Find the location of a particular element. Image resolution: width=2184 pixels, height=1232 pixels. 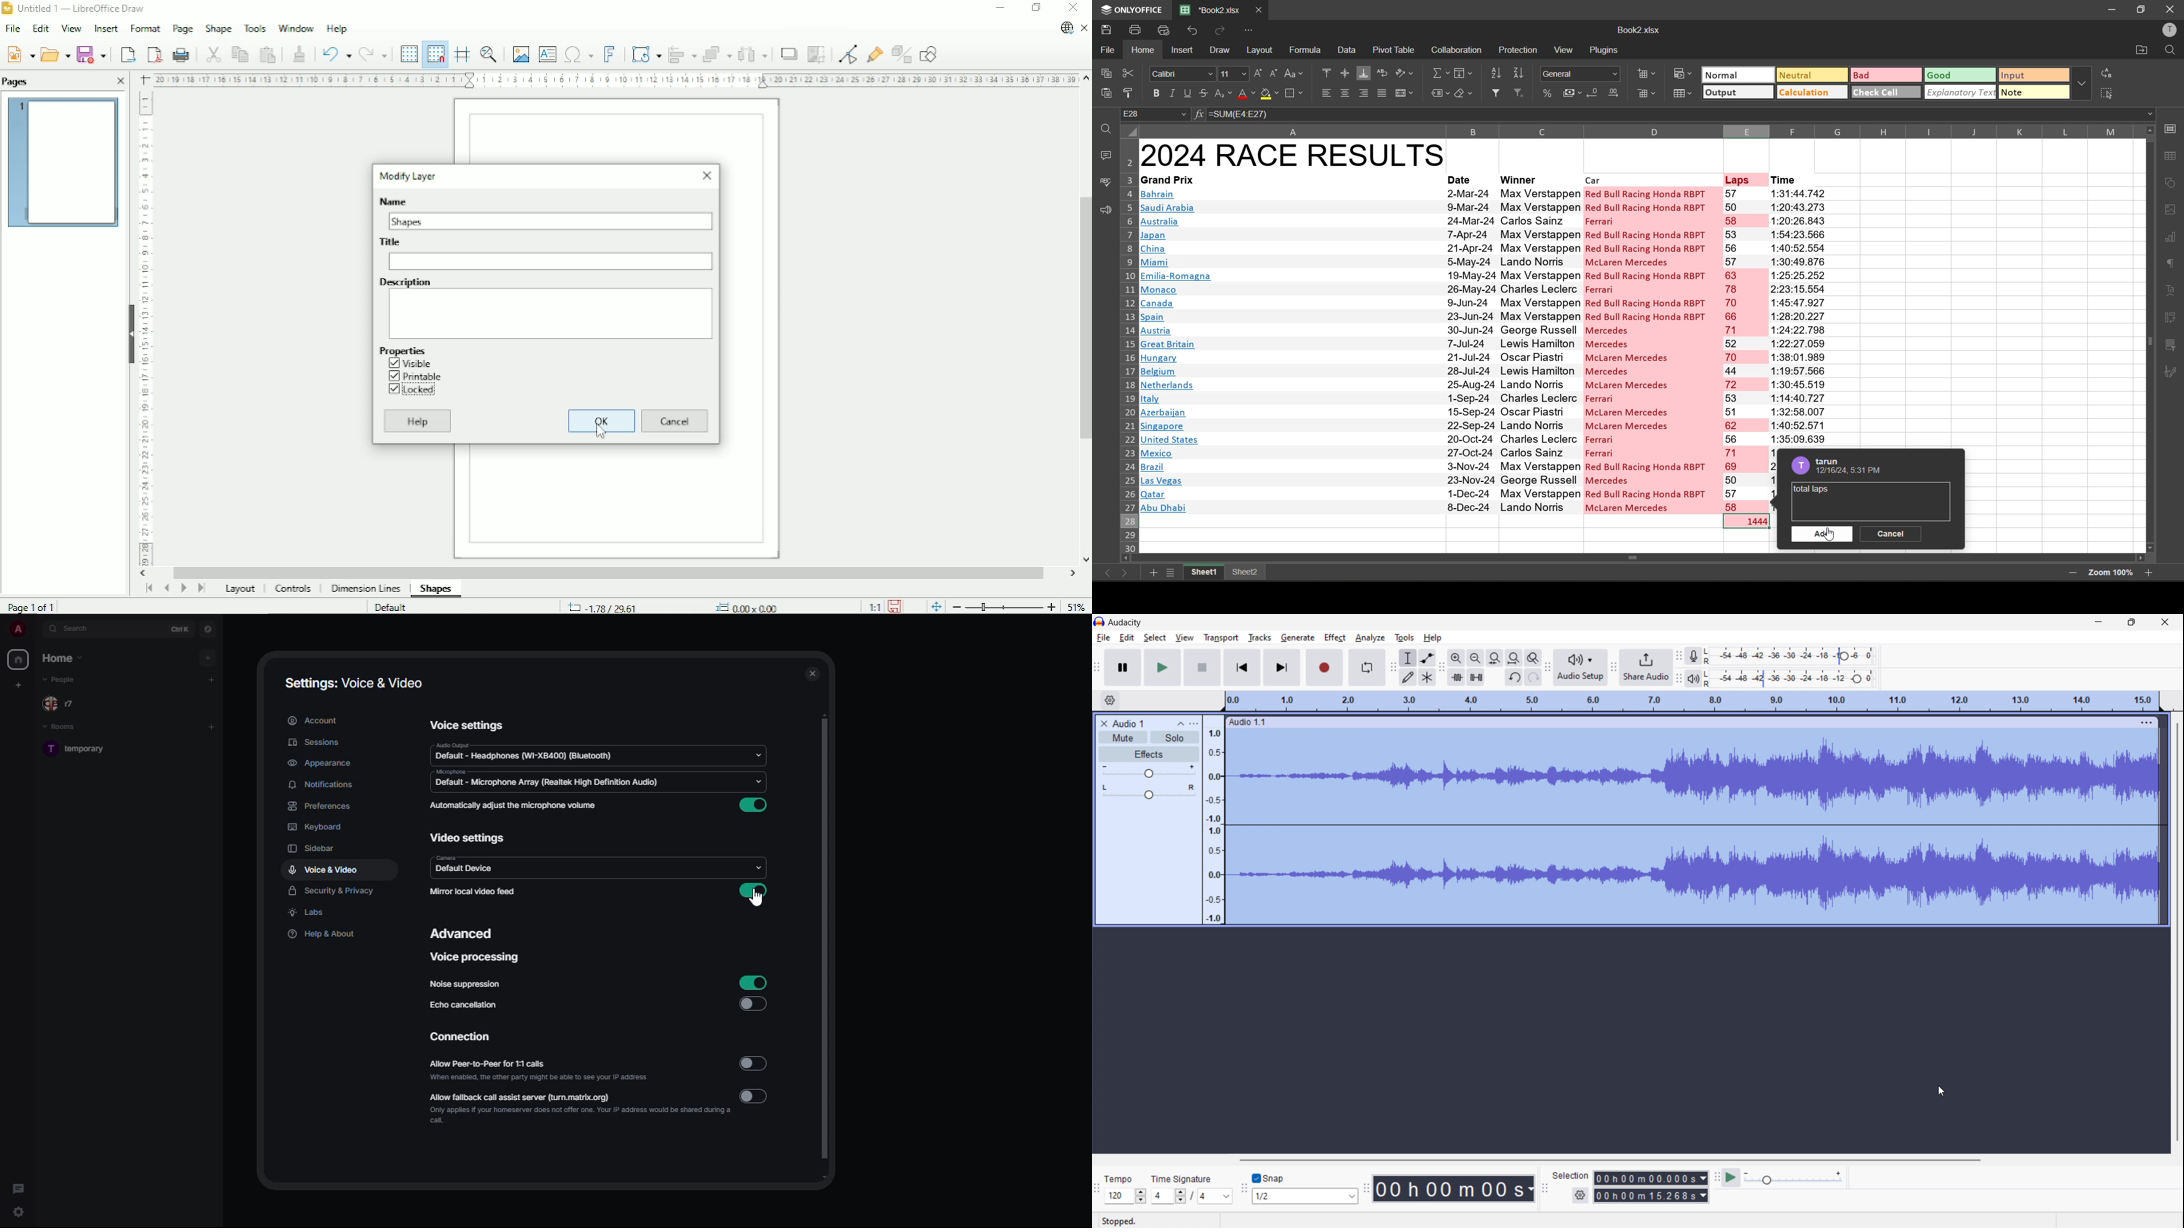

fx is located at coordinates (1199, 114).